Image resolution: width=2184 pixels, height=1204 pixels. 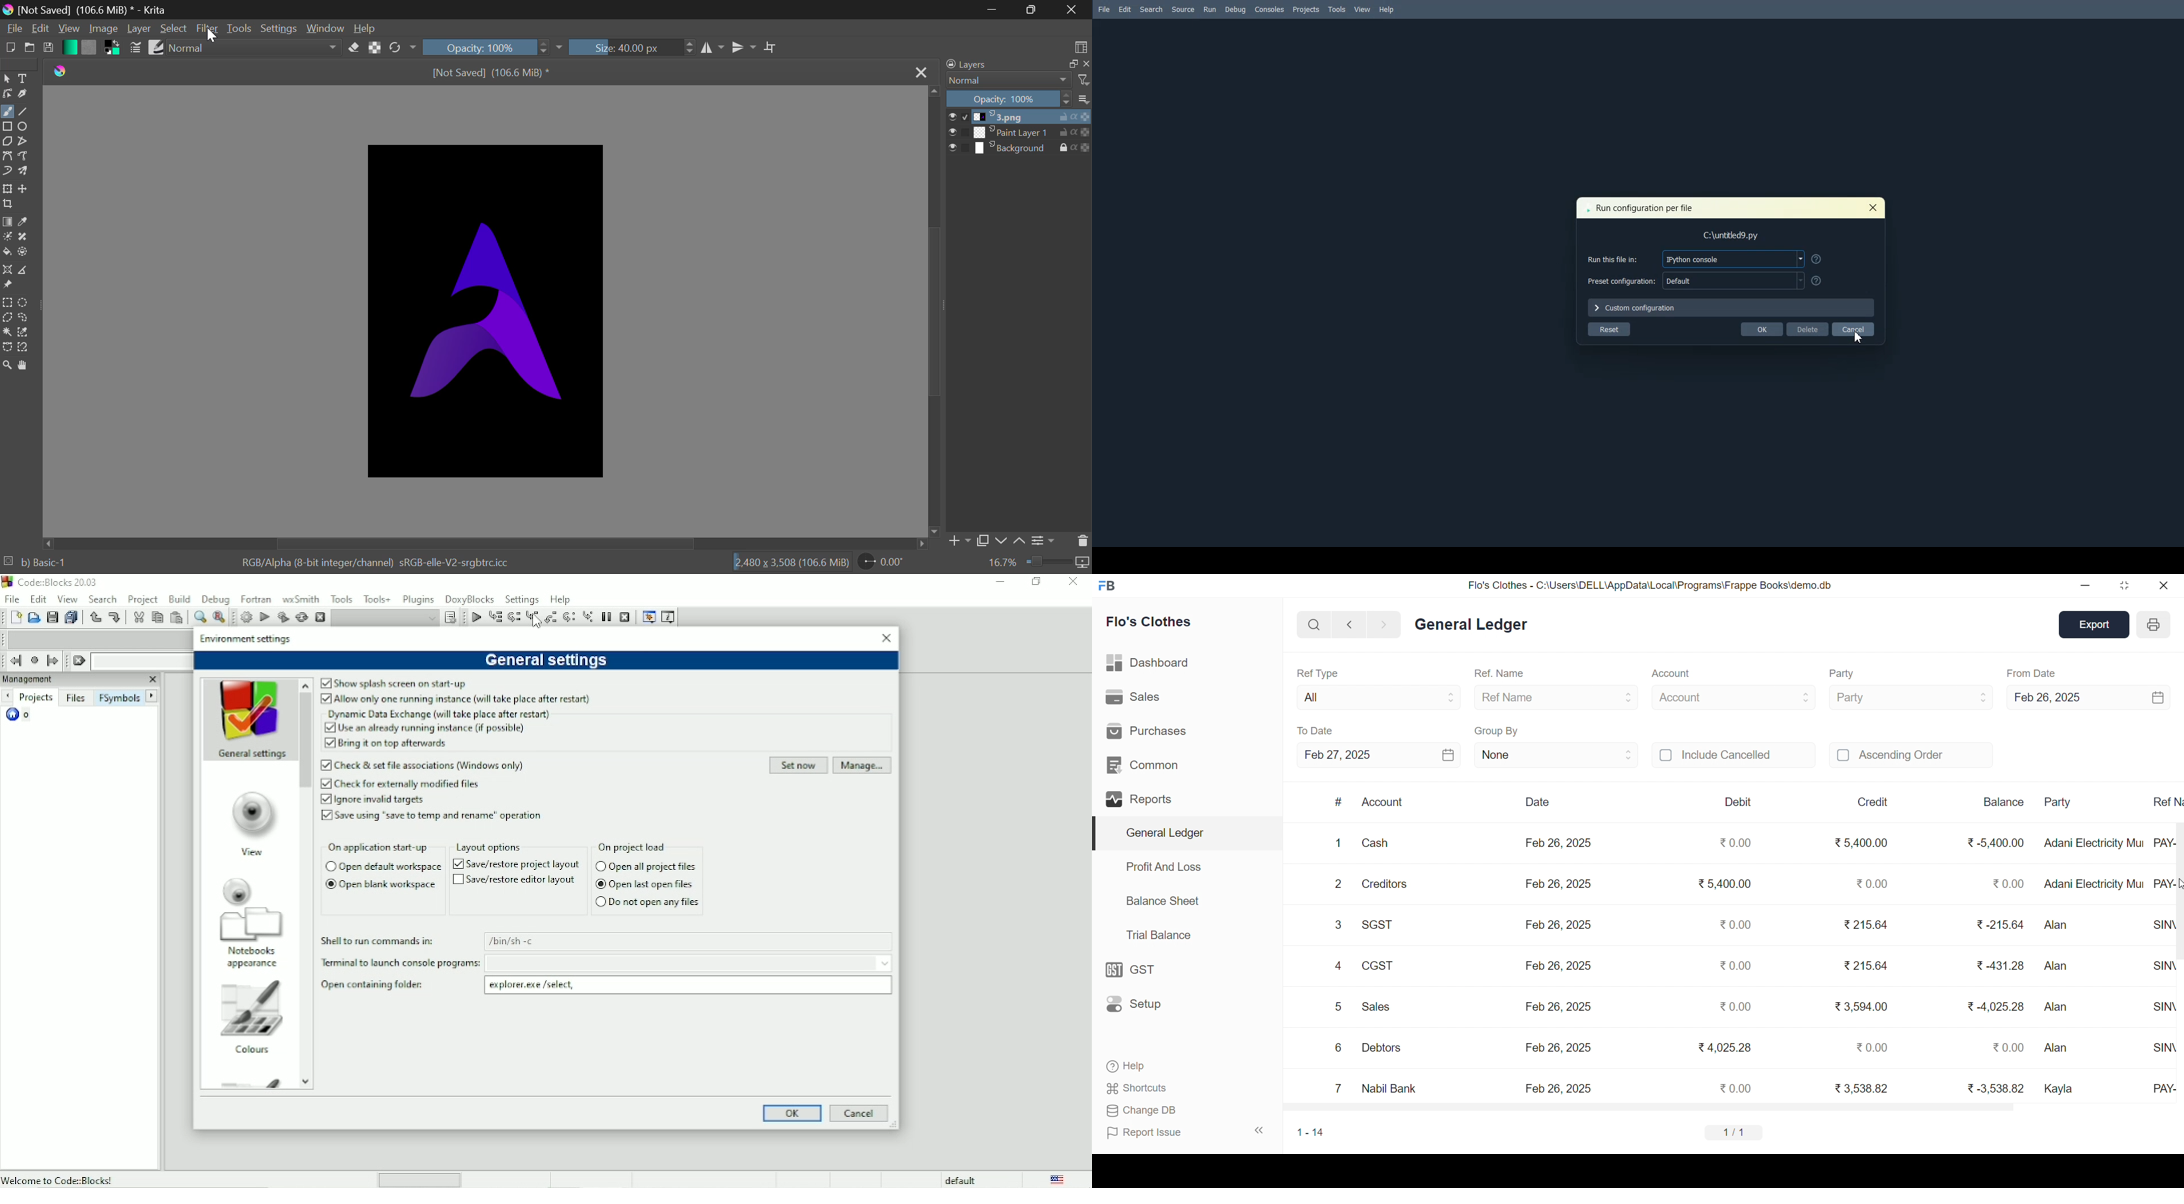 I want to click on Drop down, so click(x=96, y=640).